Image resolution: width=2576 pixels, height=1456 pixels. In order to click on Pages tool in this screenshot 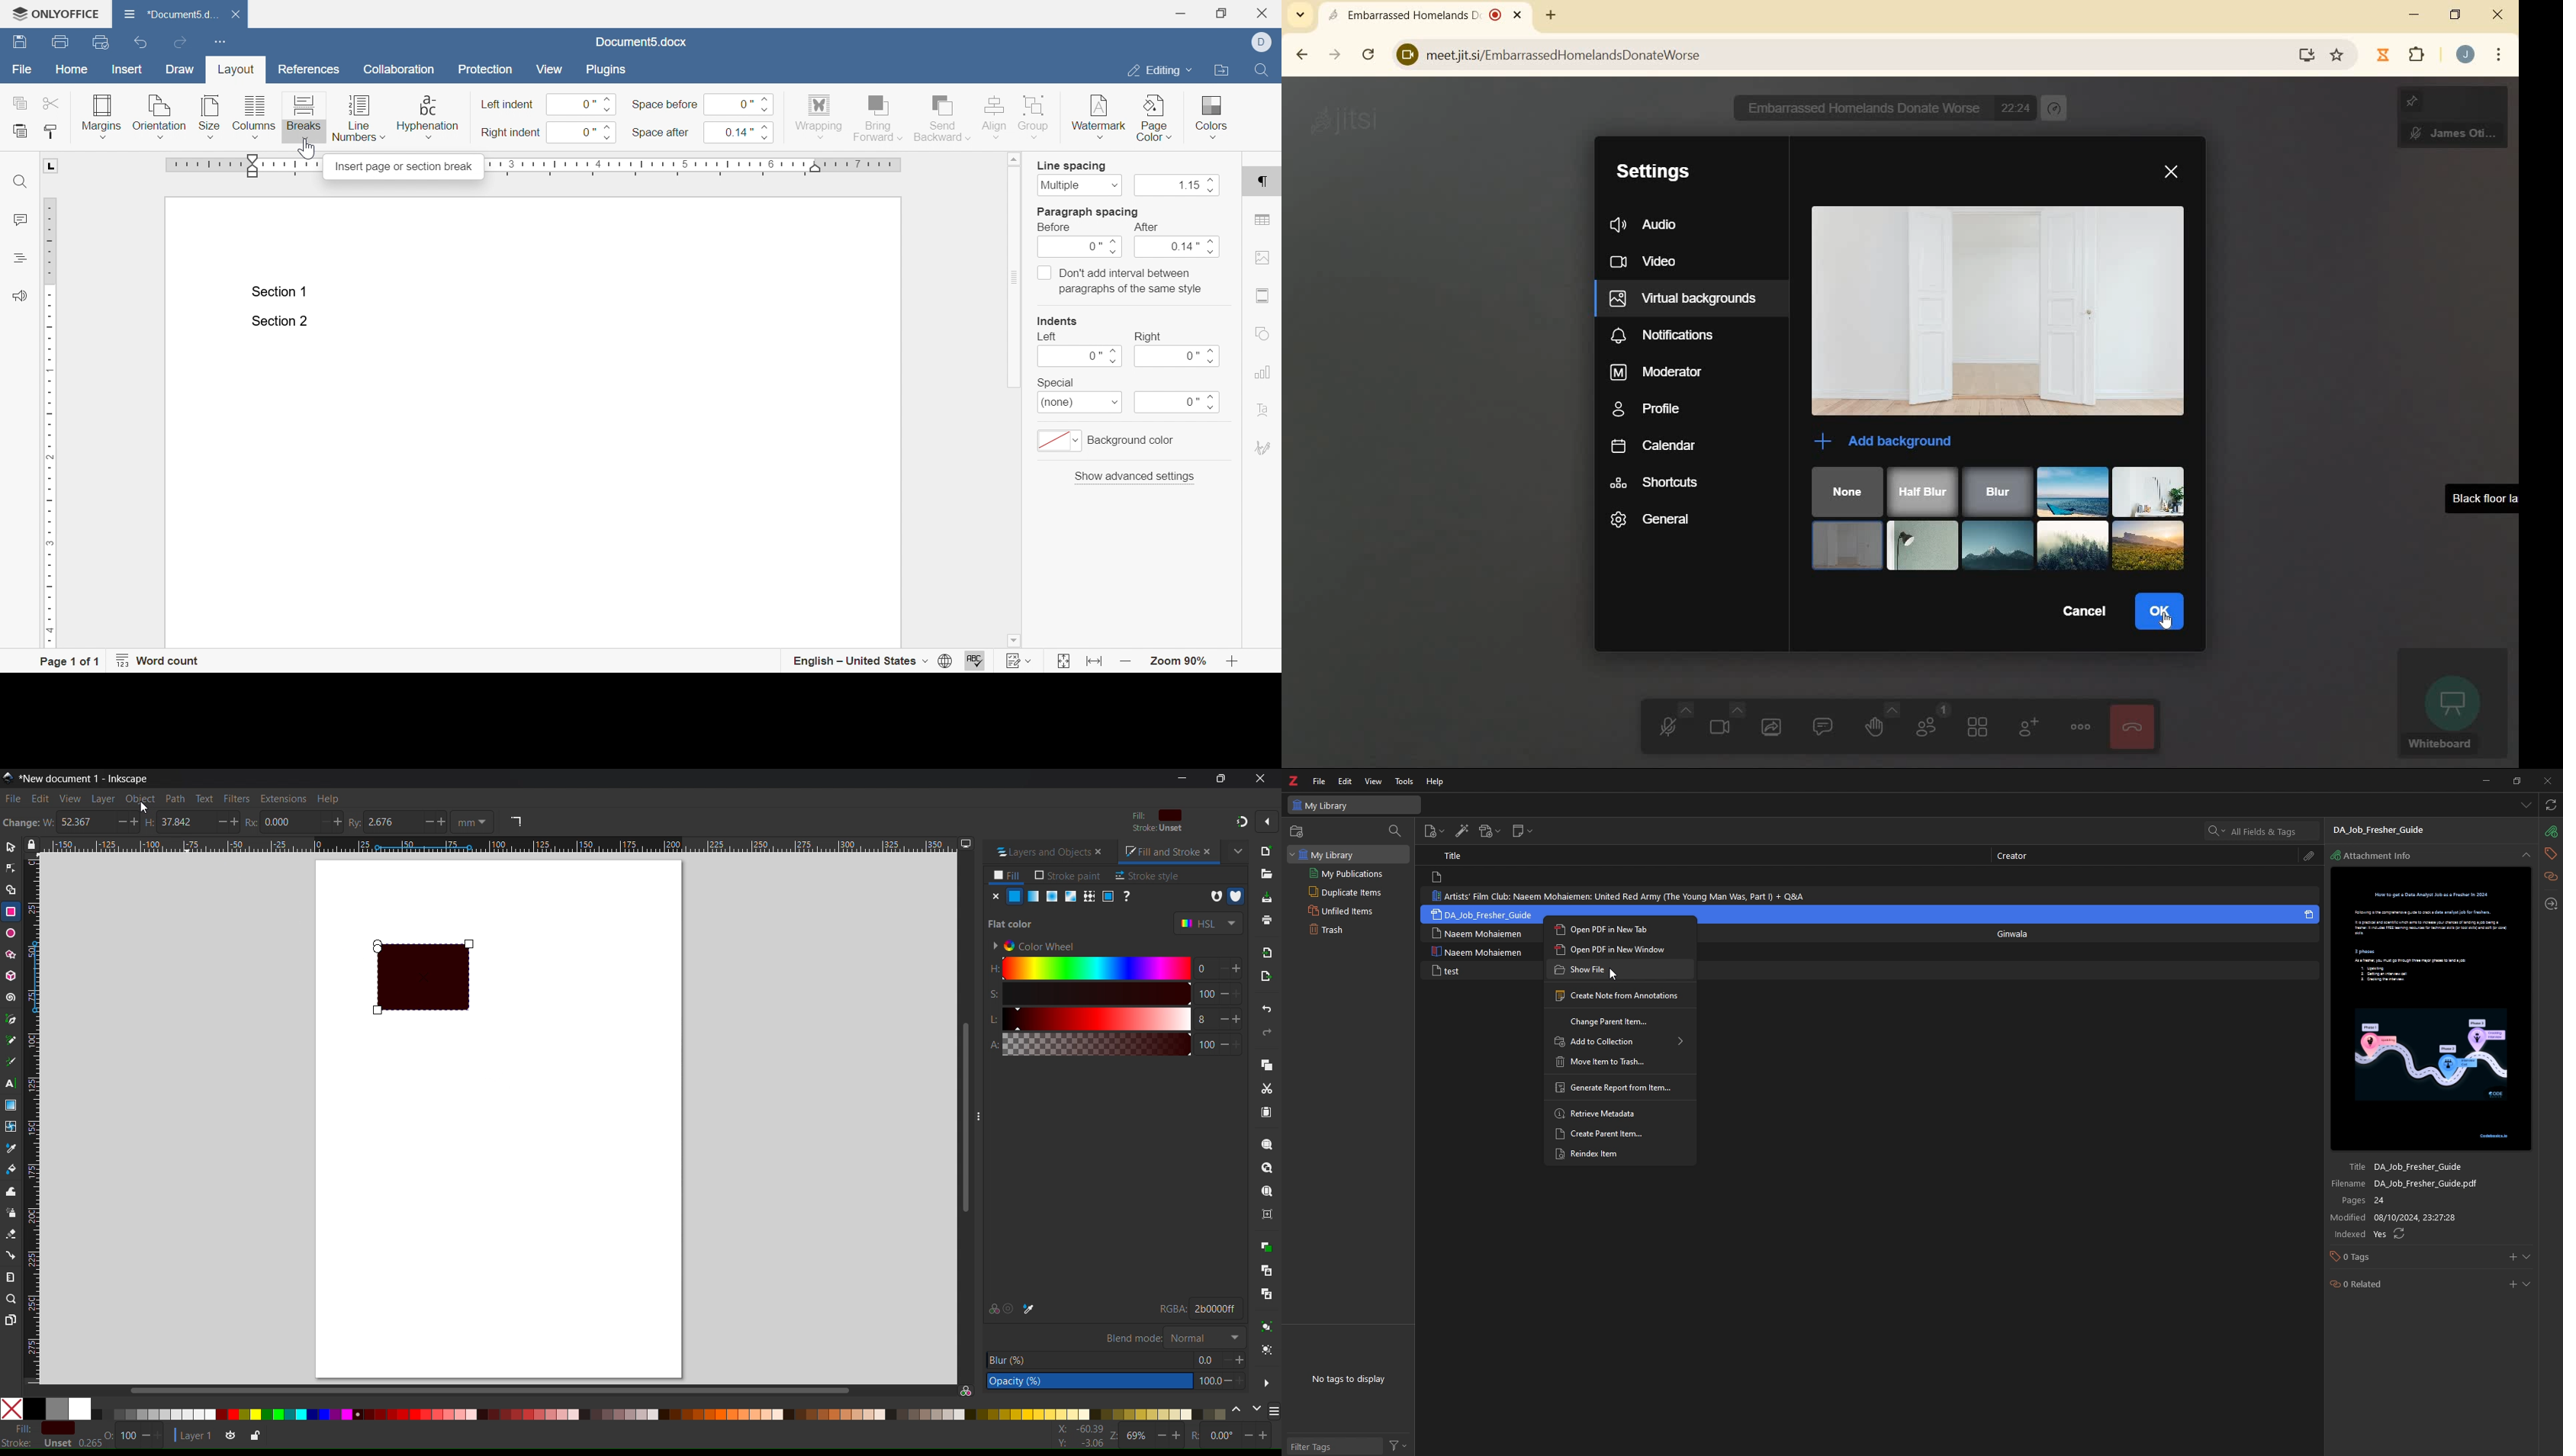, I will do `click(11, 1319)`.